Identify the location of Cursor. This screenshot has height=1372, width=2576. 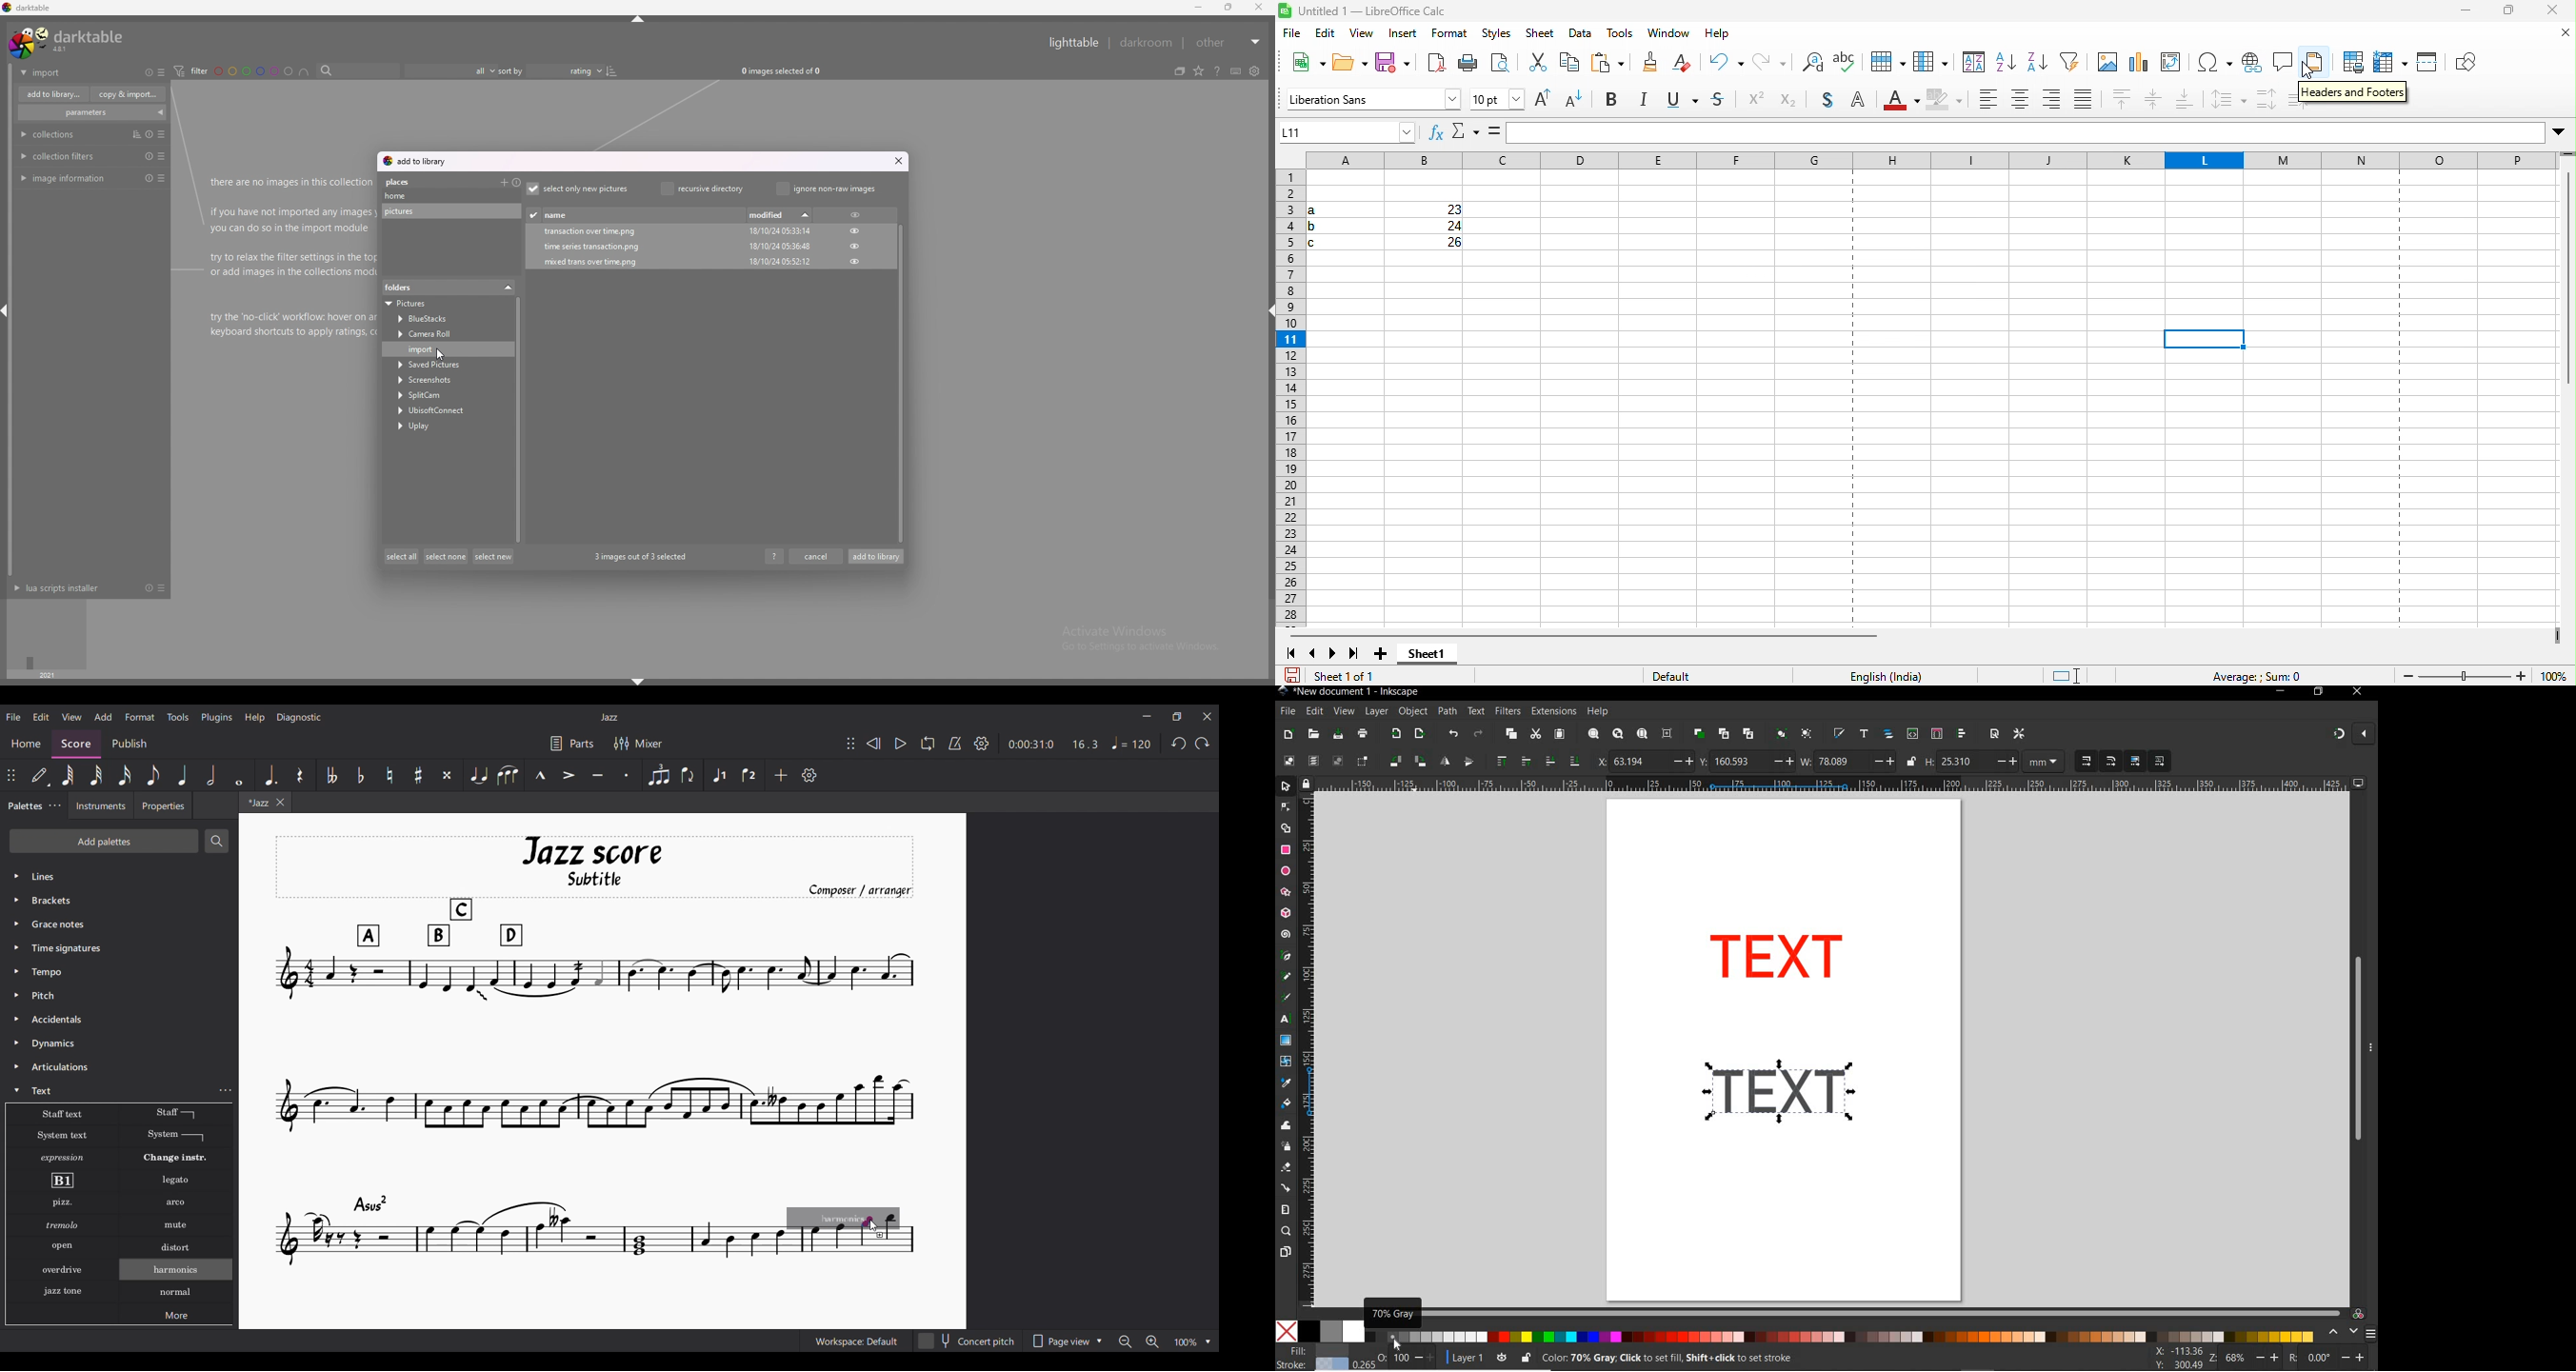
(1395, 1345).